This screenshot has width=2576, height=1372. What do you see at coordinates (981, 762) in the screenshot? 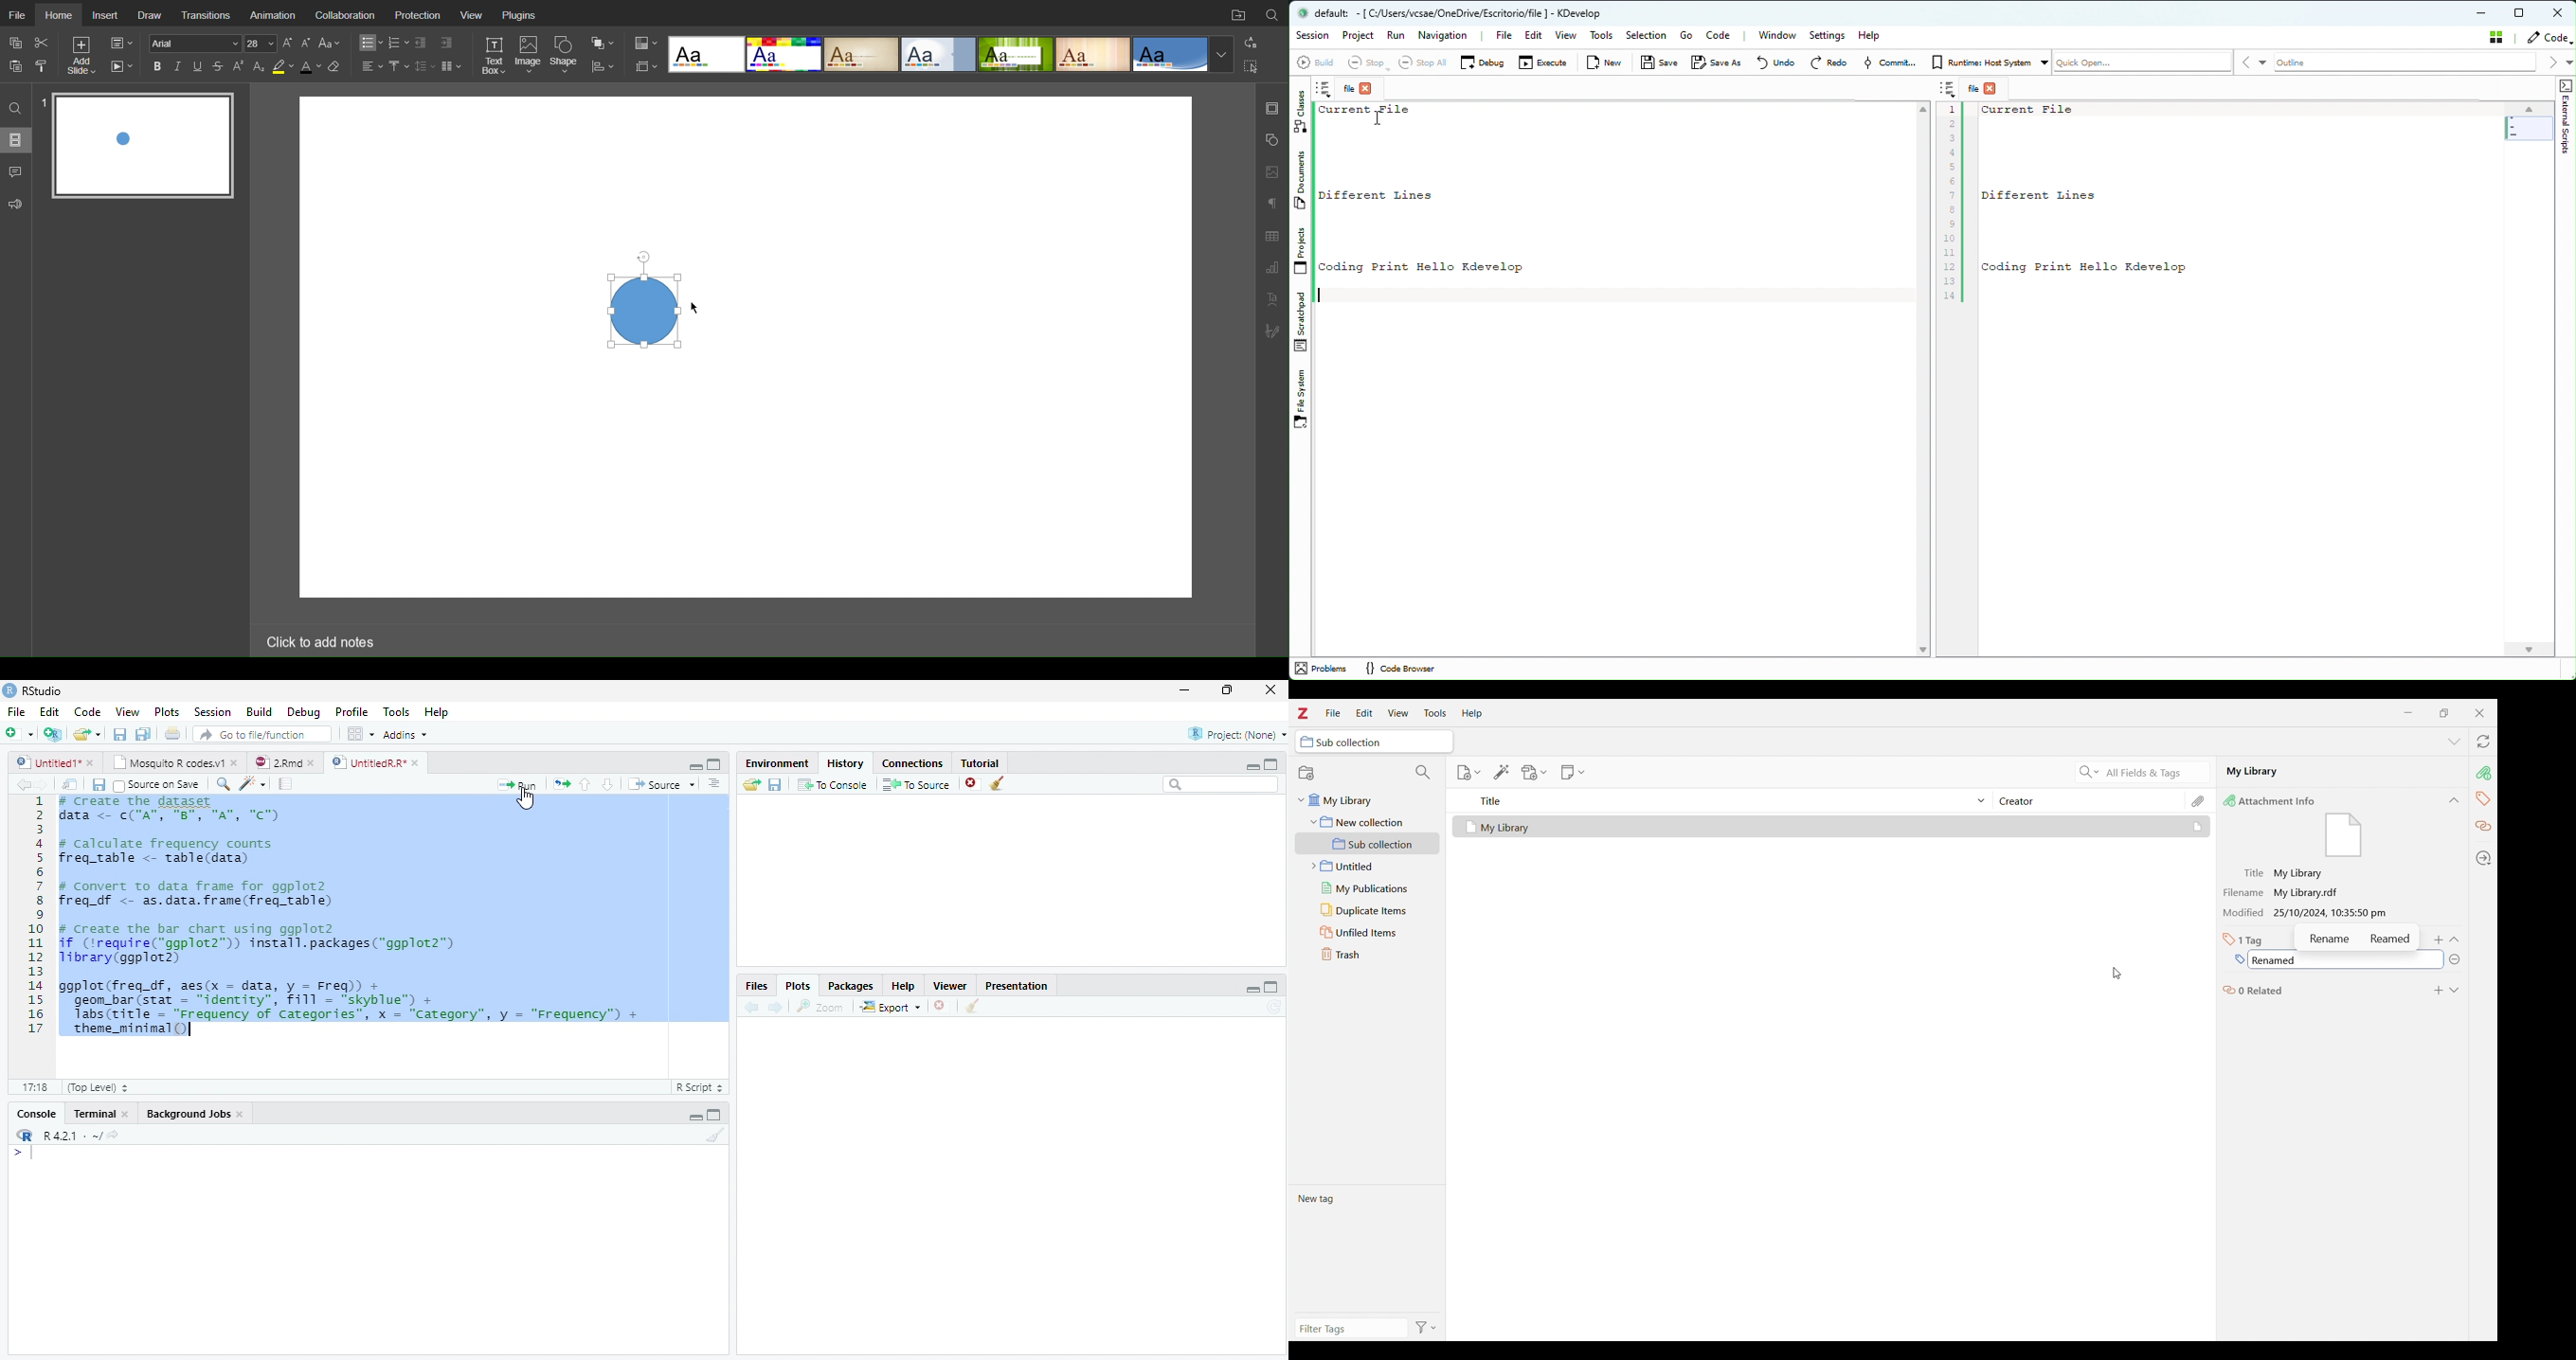
I see `Tutorial` at bounding box center [981, 762].